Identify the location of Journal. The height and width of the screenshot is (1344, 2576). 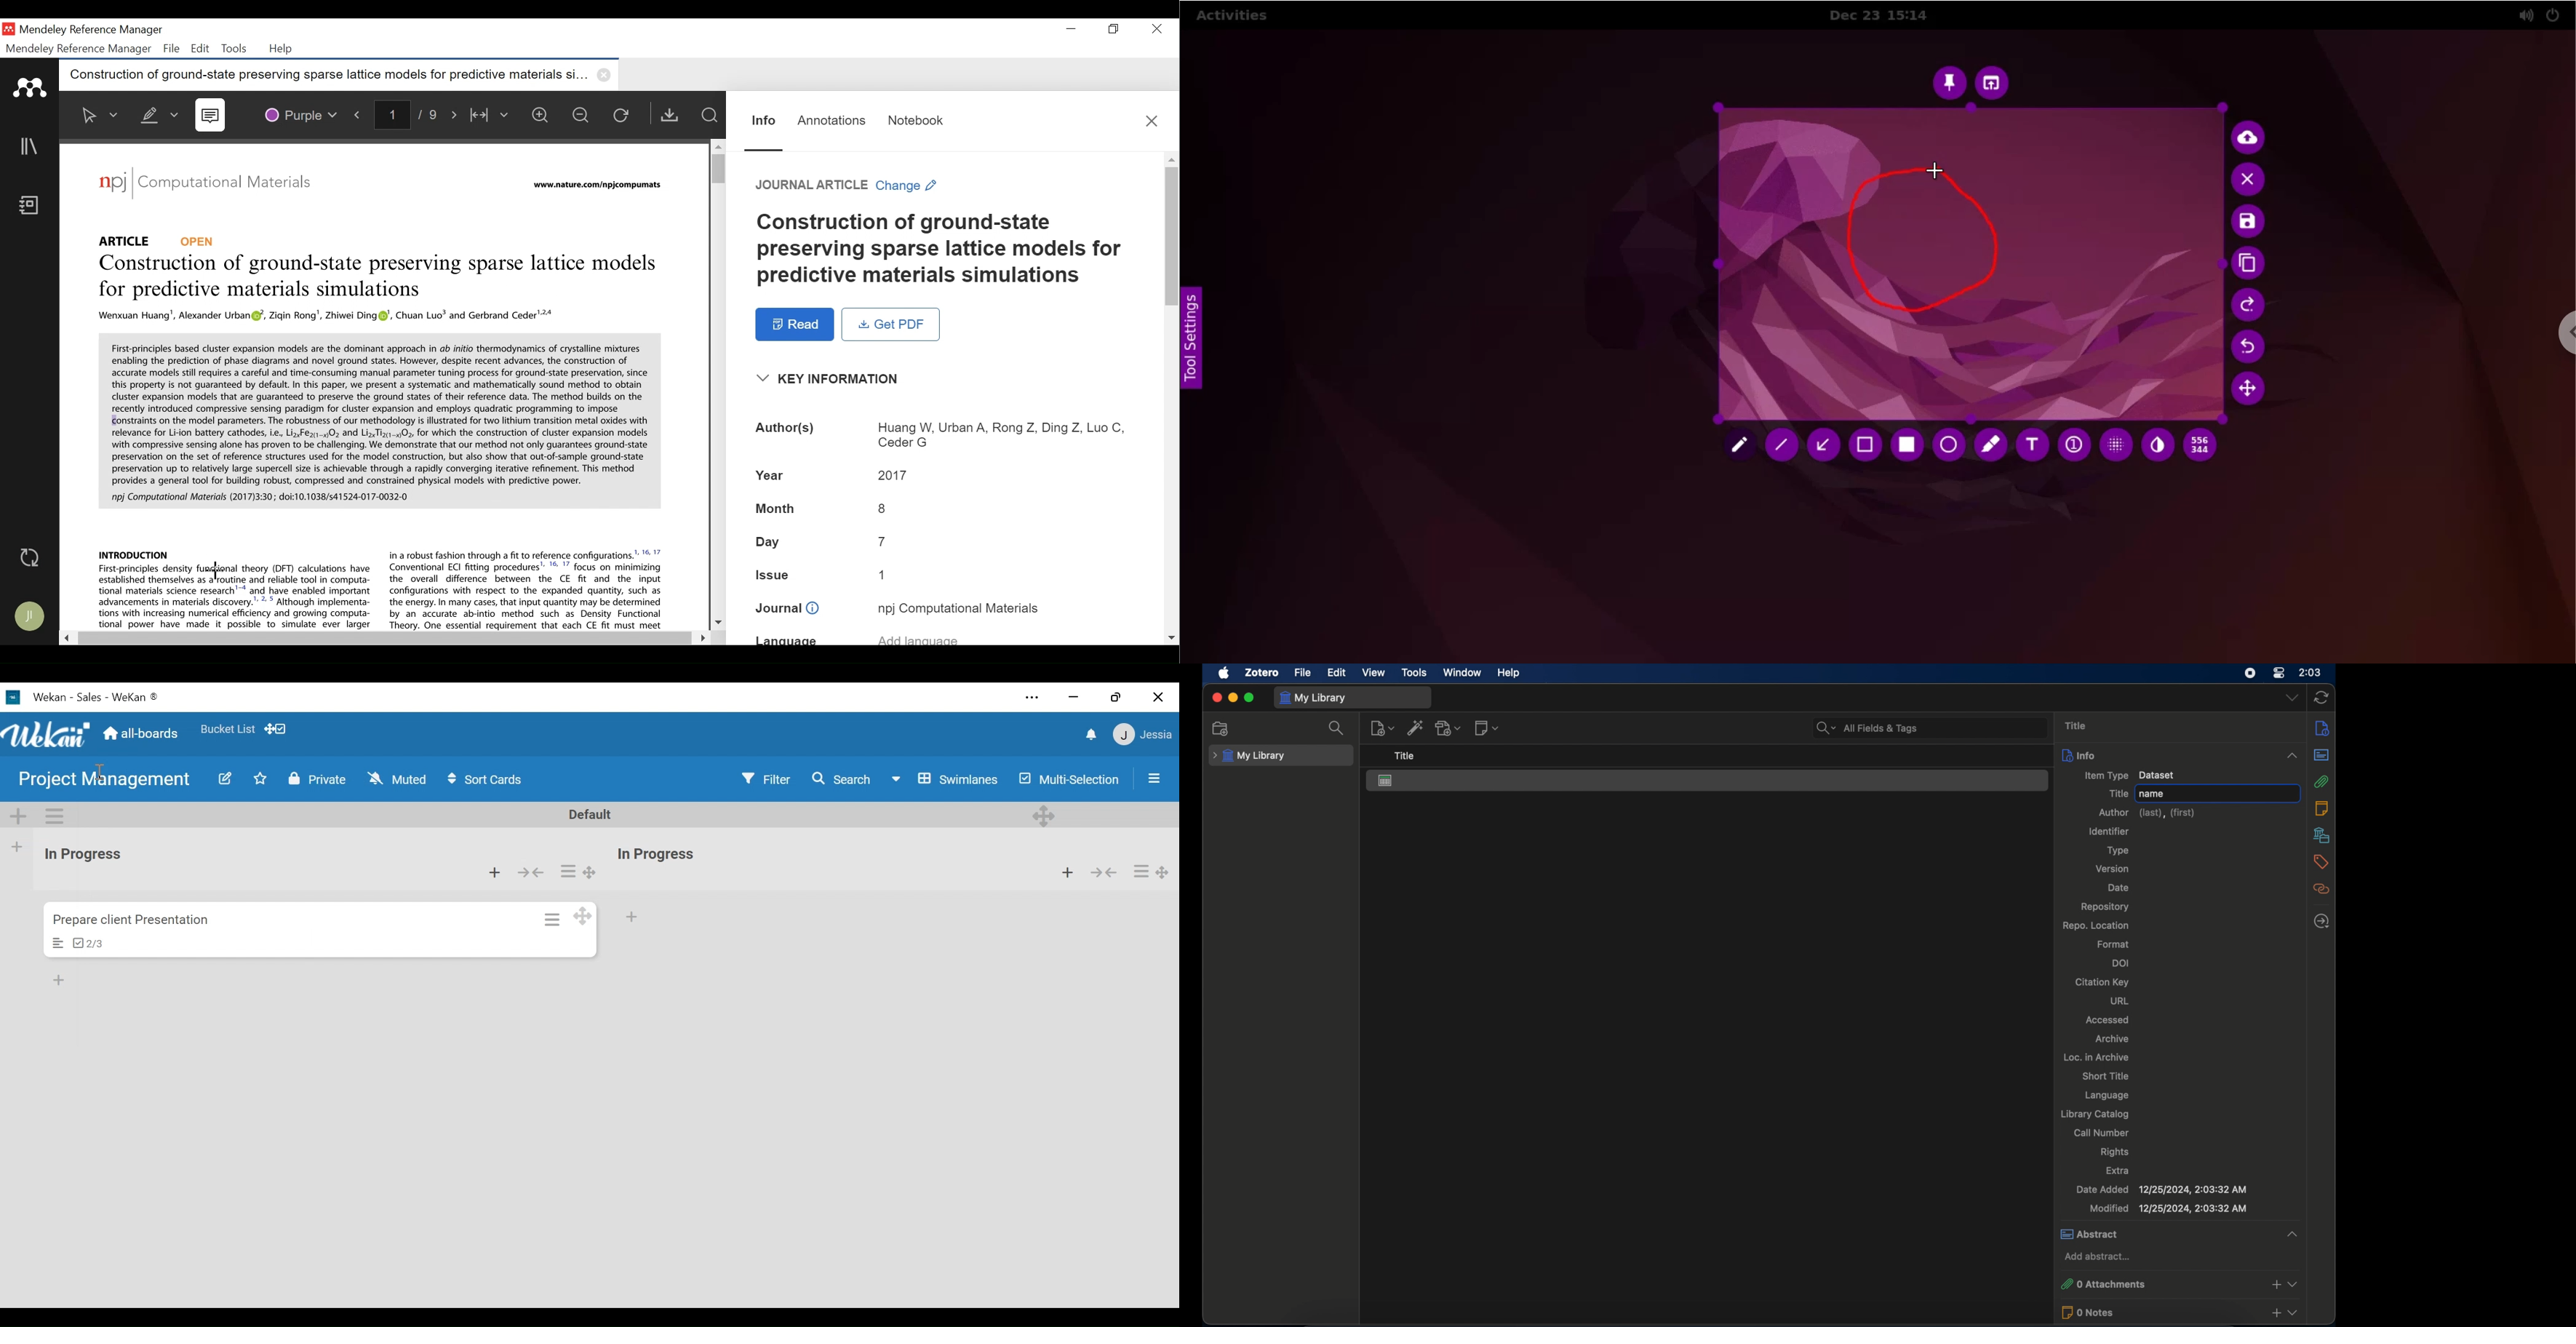
(945, 608).